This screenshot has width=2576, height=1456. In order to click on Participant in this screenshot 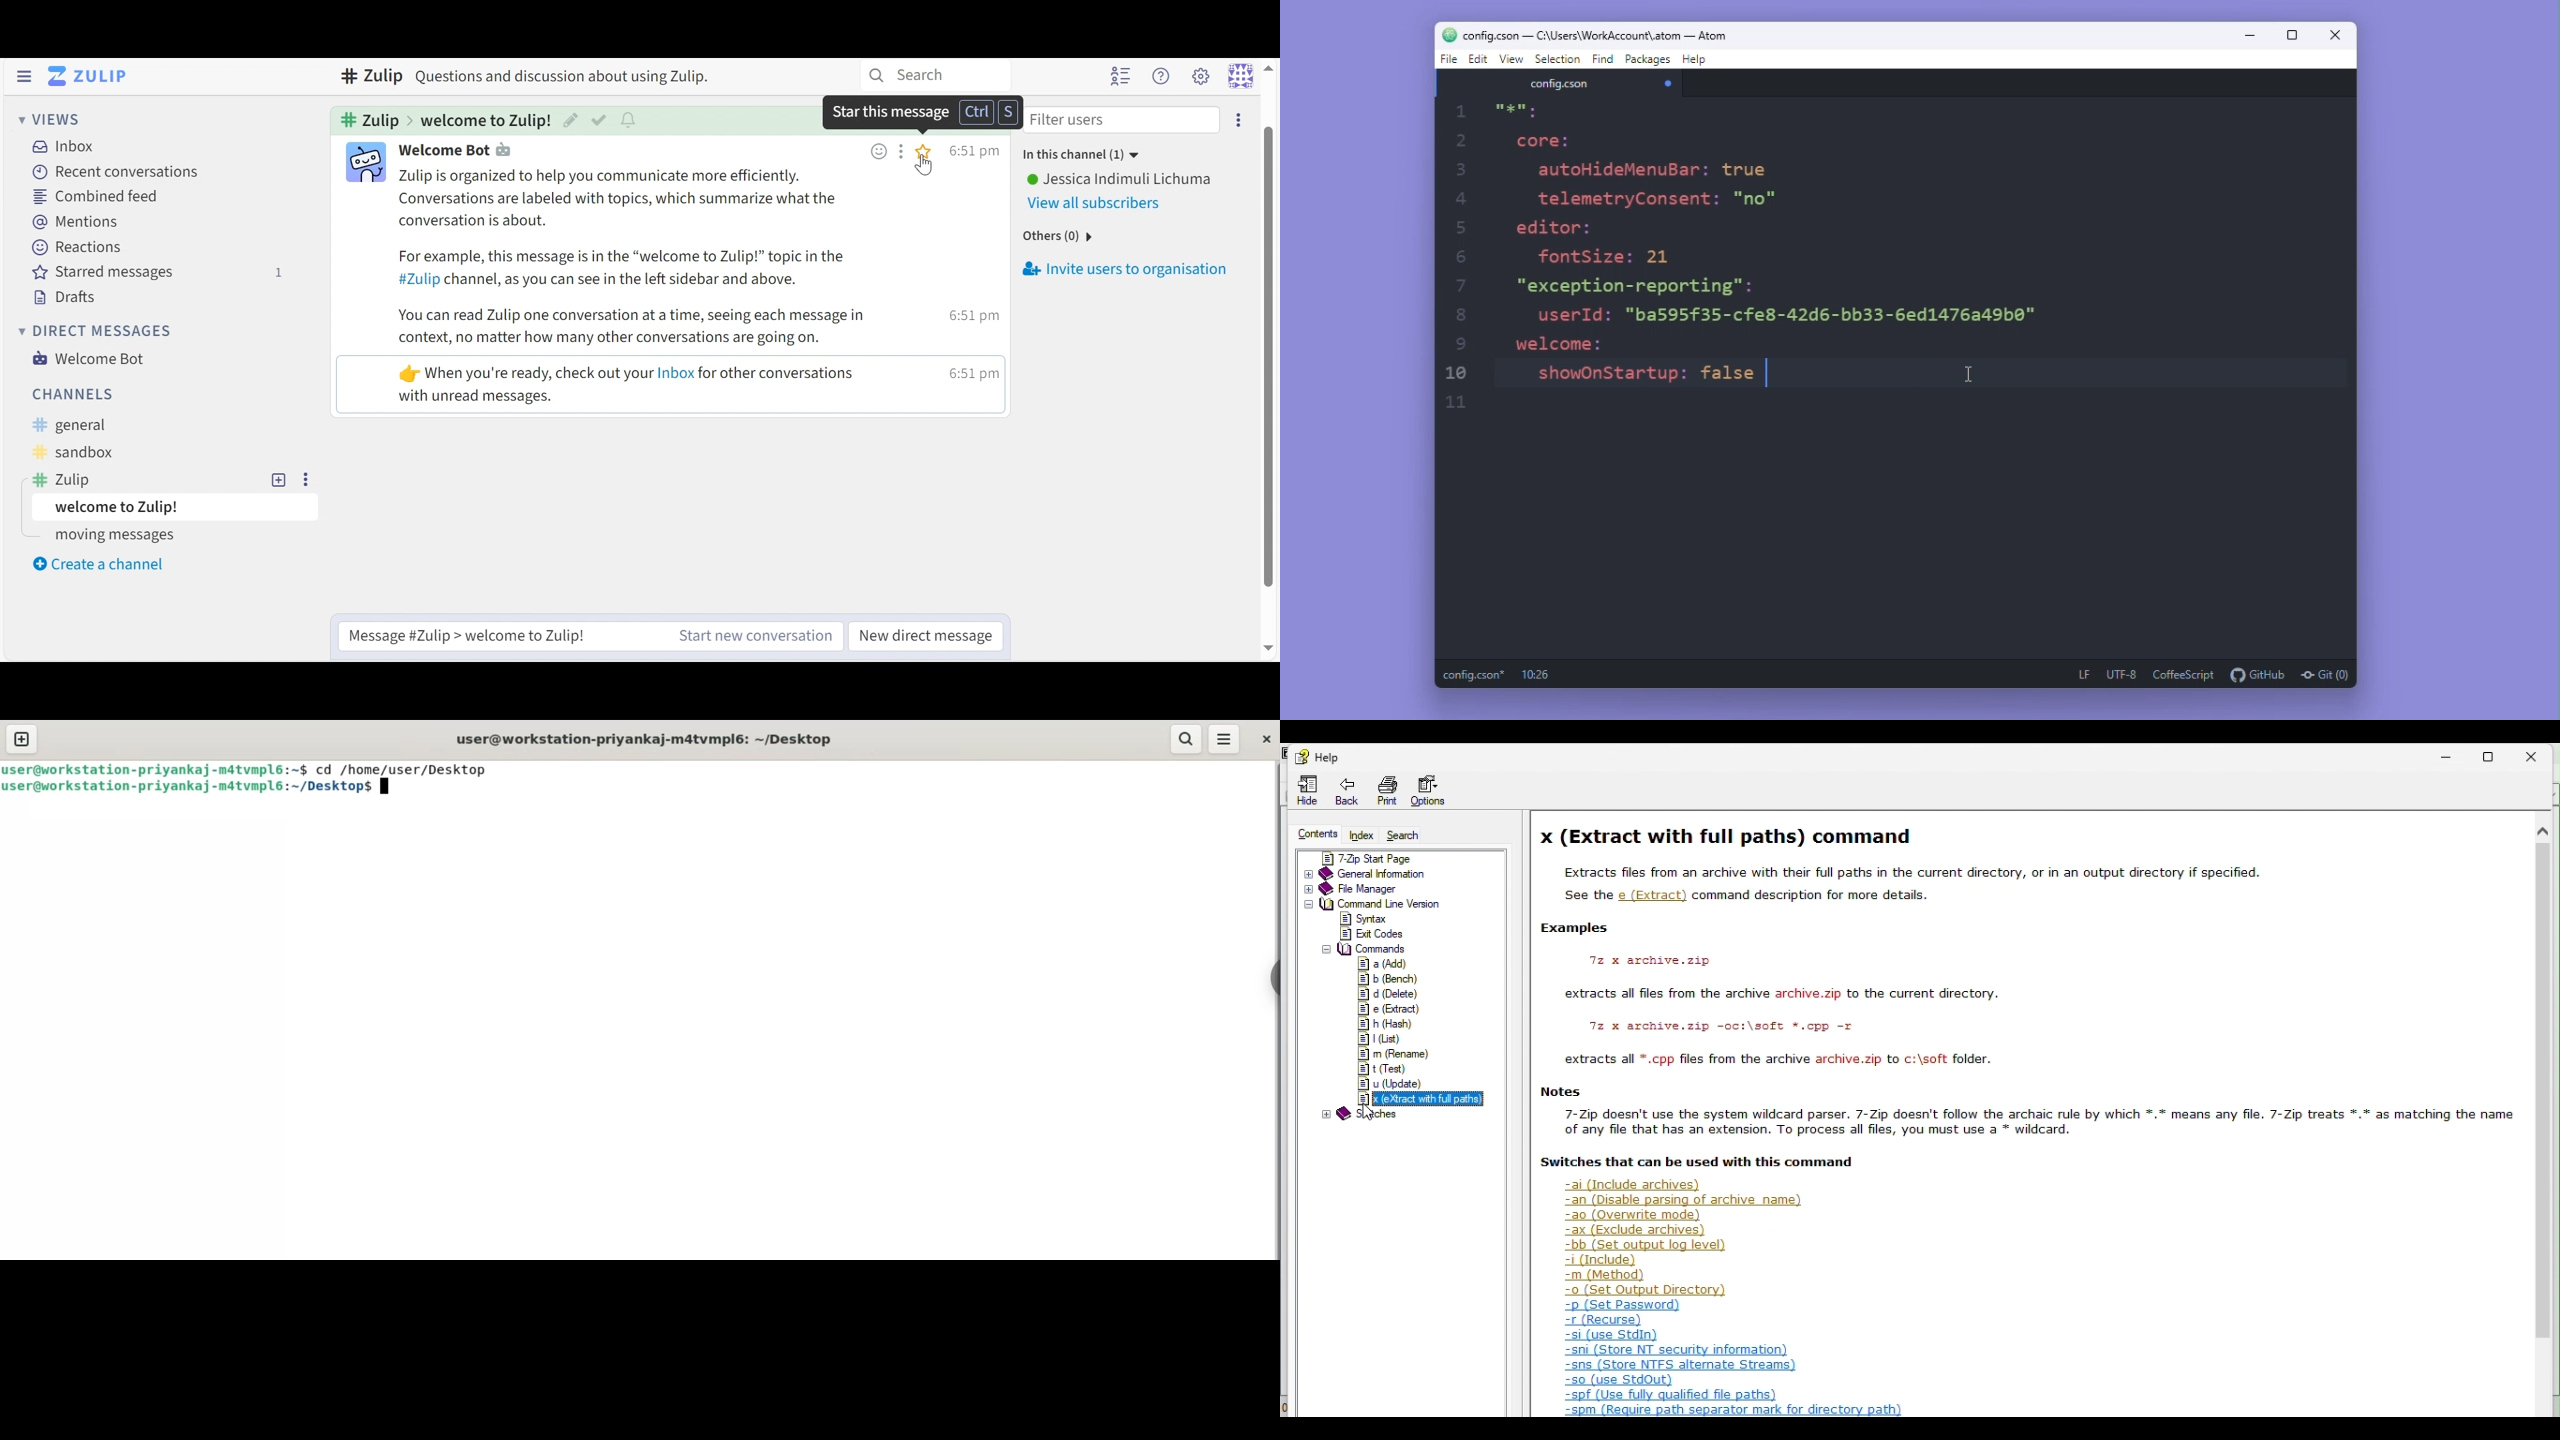, I will do `click(462, 150)`.